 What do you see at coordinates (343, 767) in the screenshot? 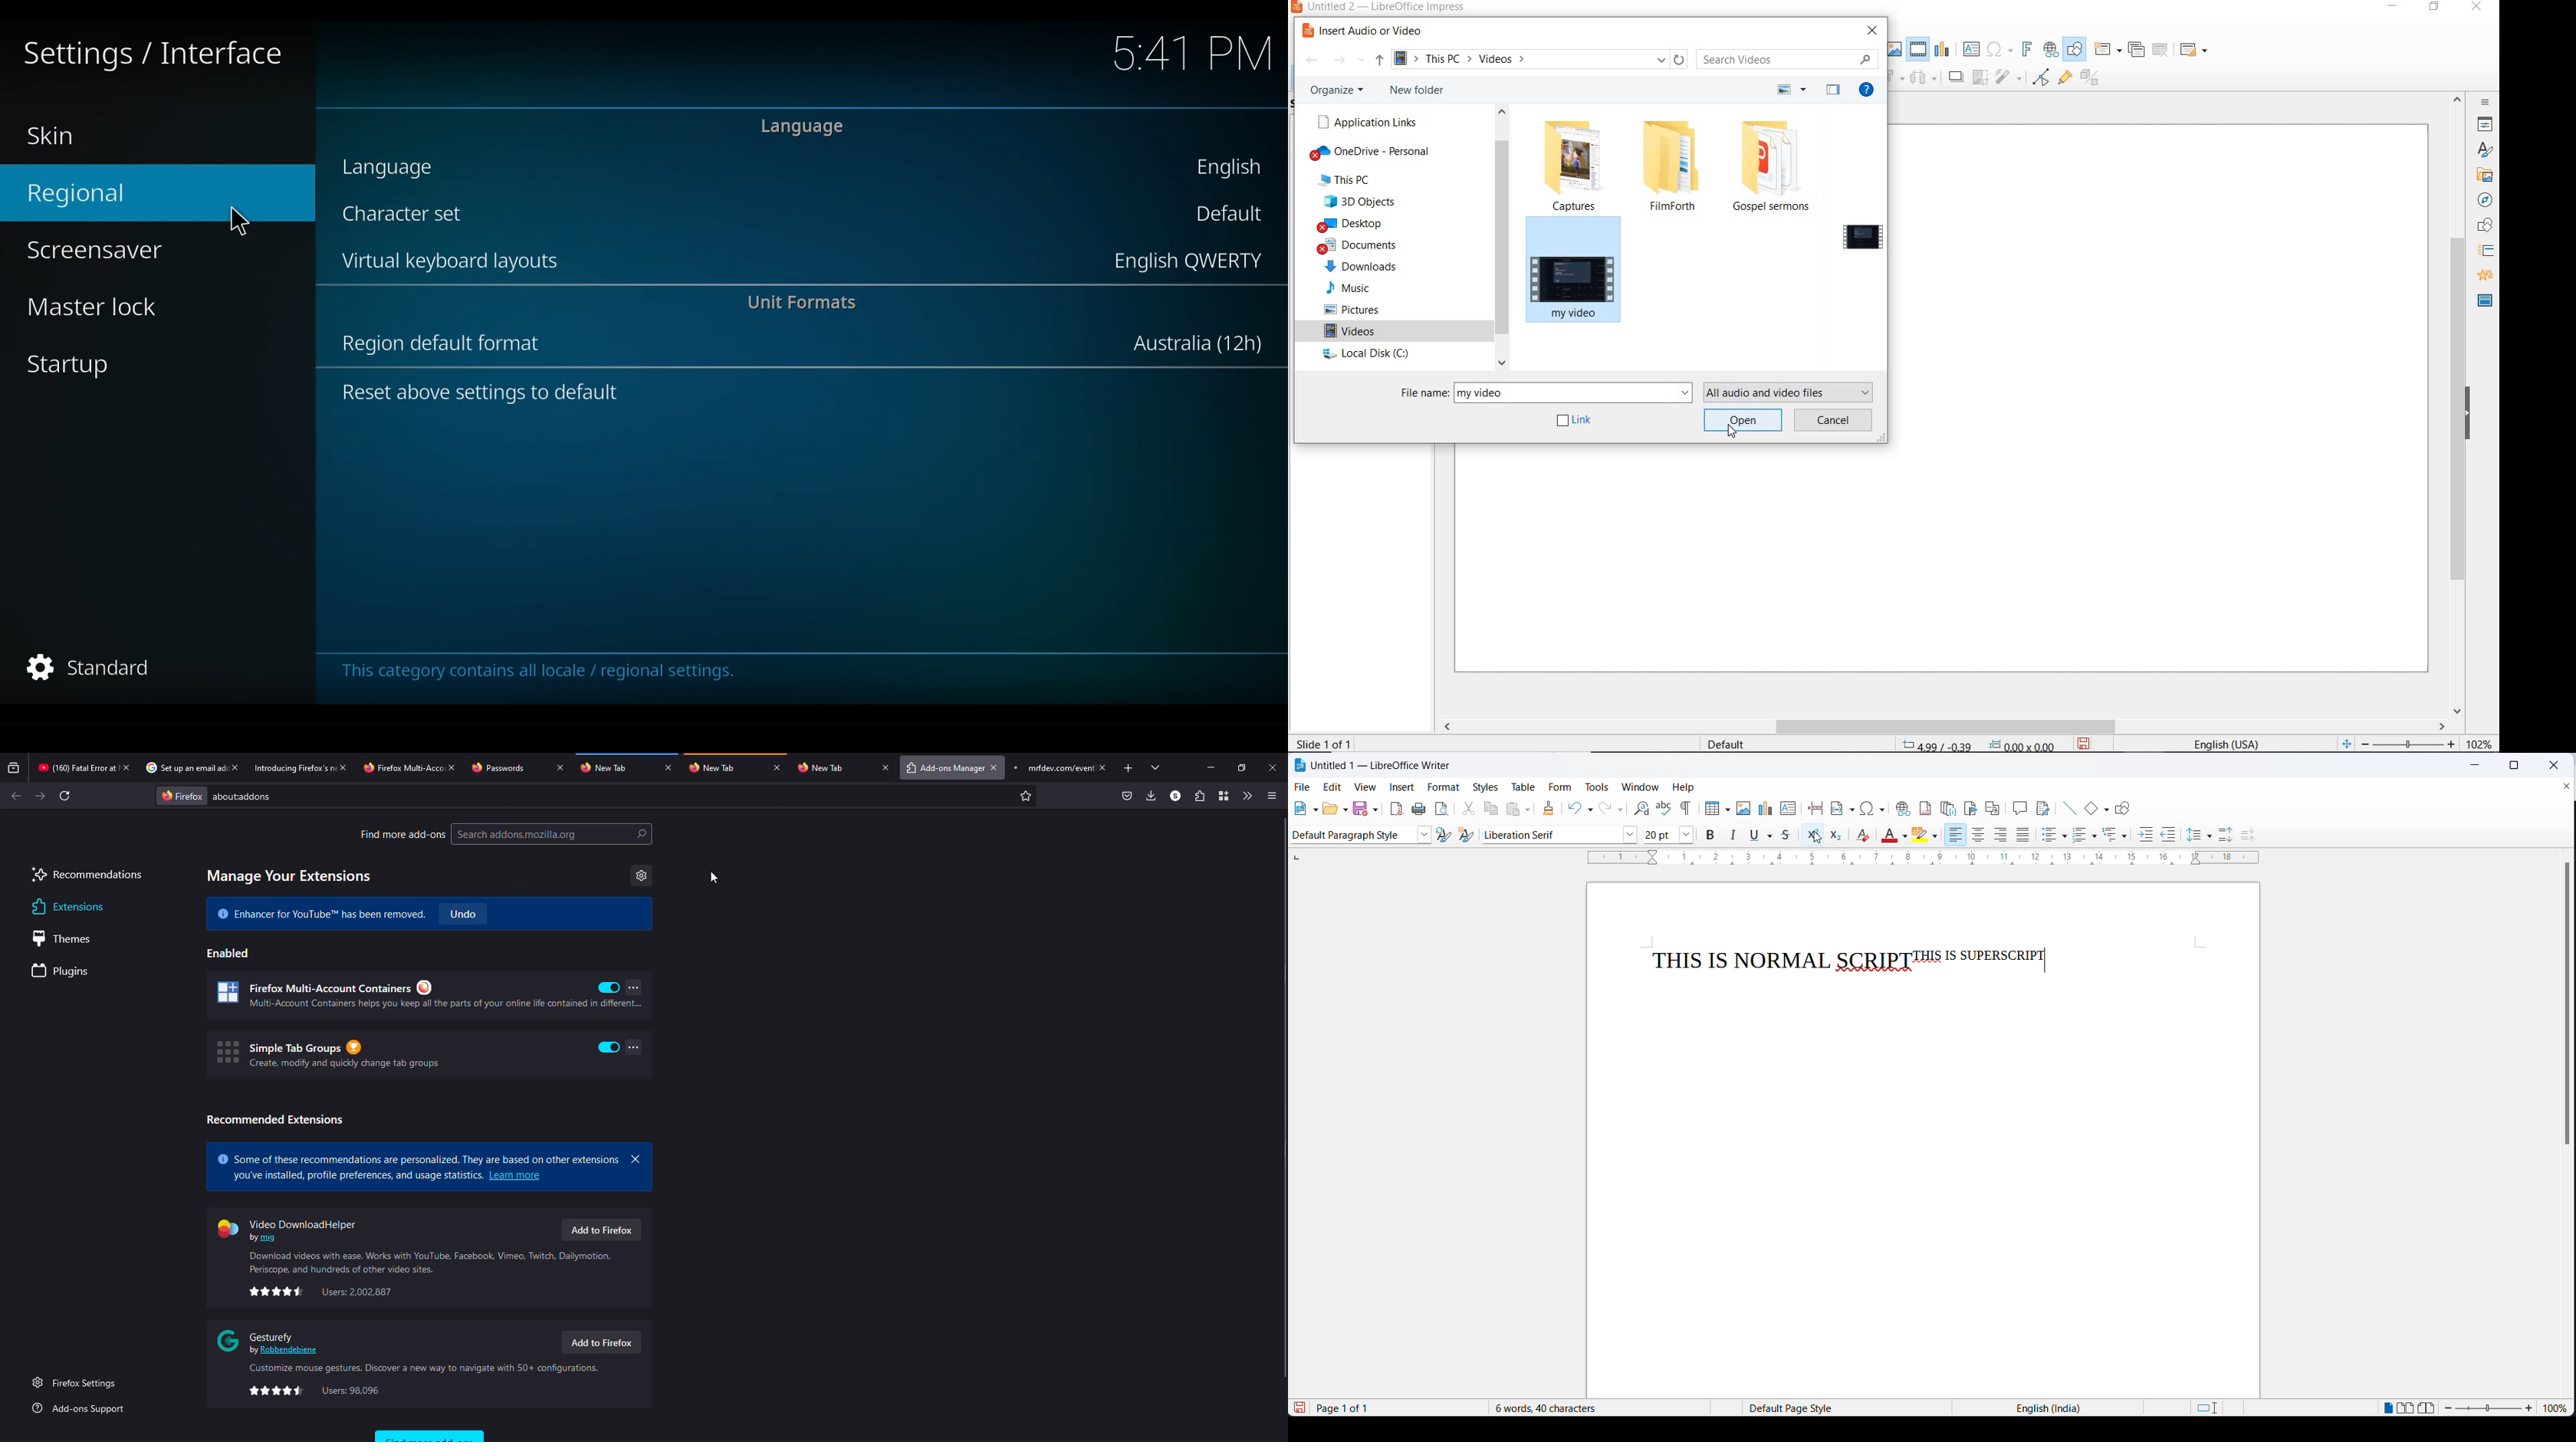
I see `close` at bounding box center [343, 767].